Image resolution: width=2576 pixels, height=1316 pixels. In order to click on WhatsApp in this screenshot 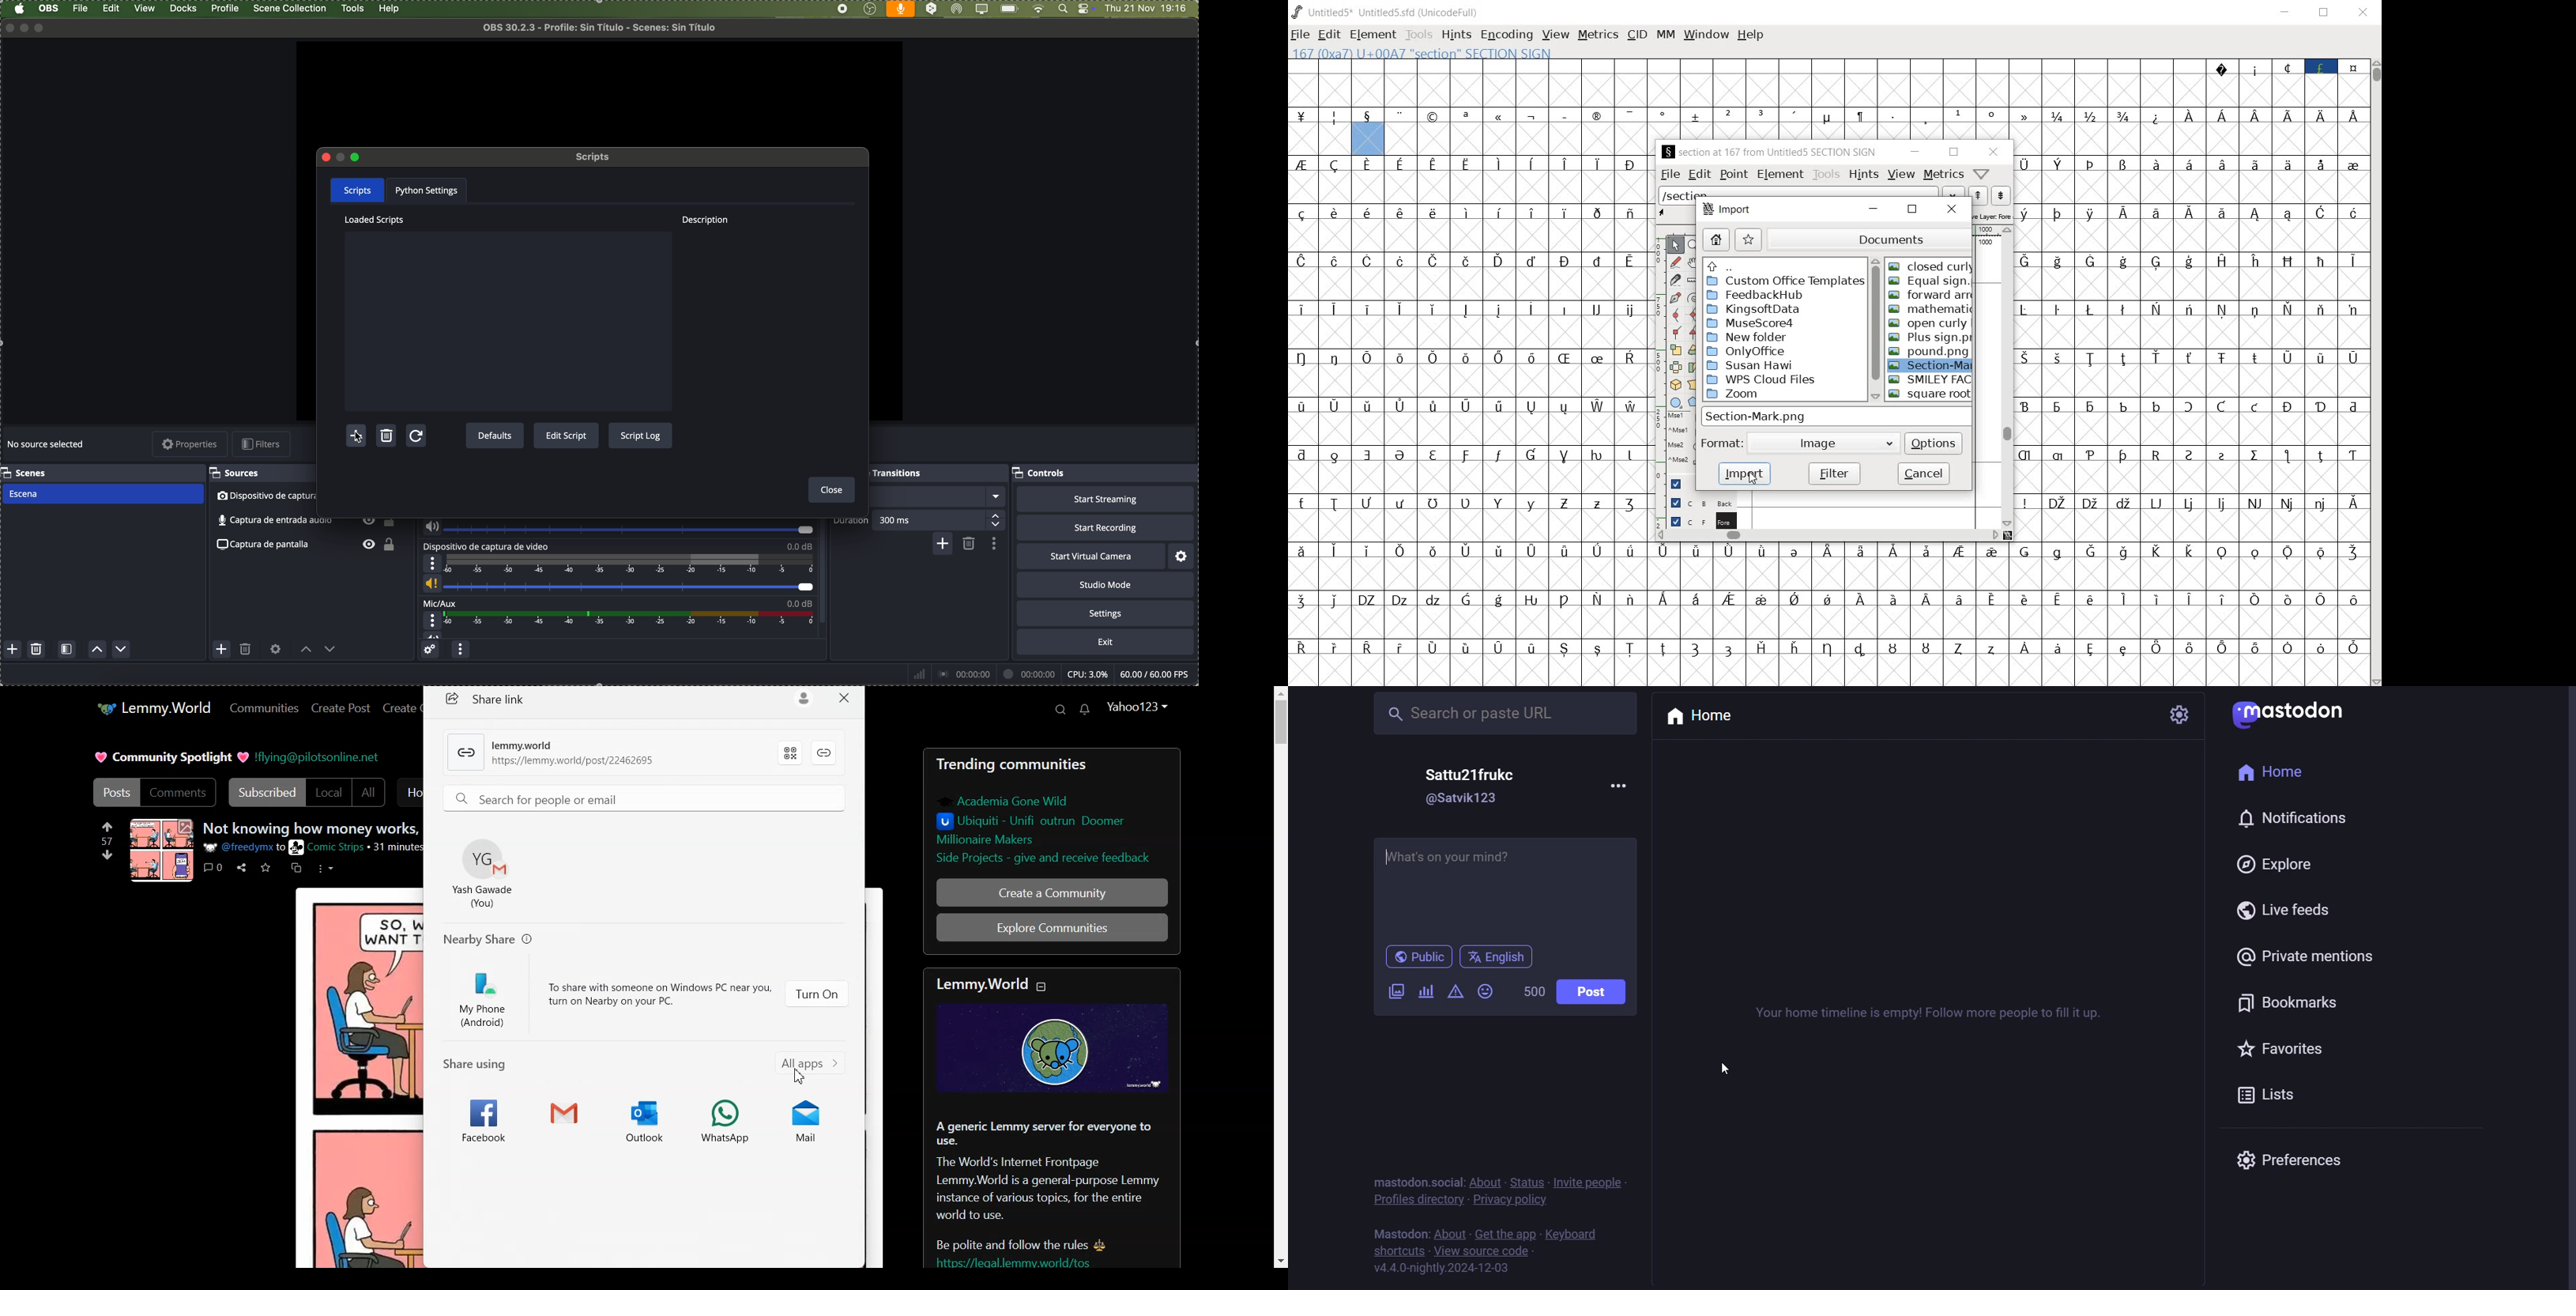, I will do `click(728, 1118)`.